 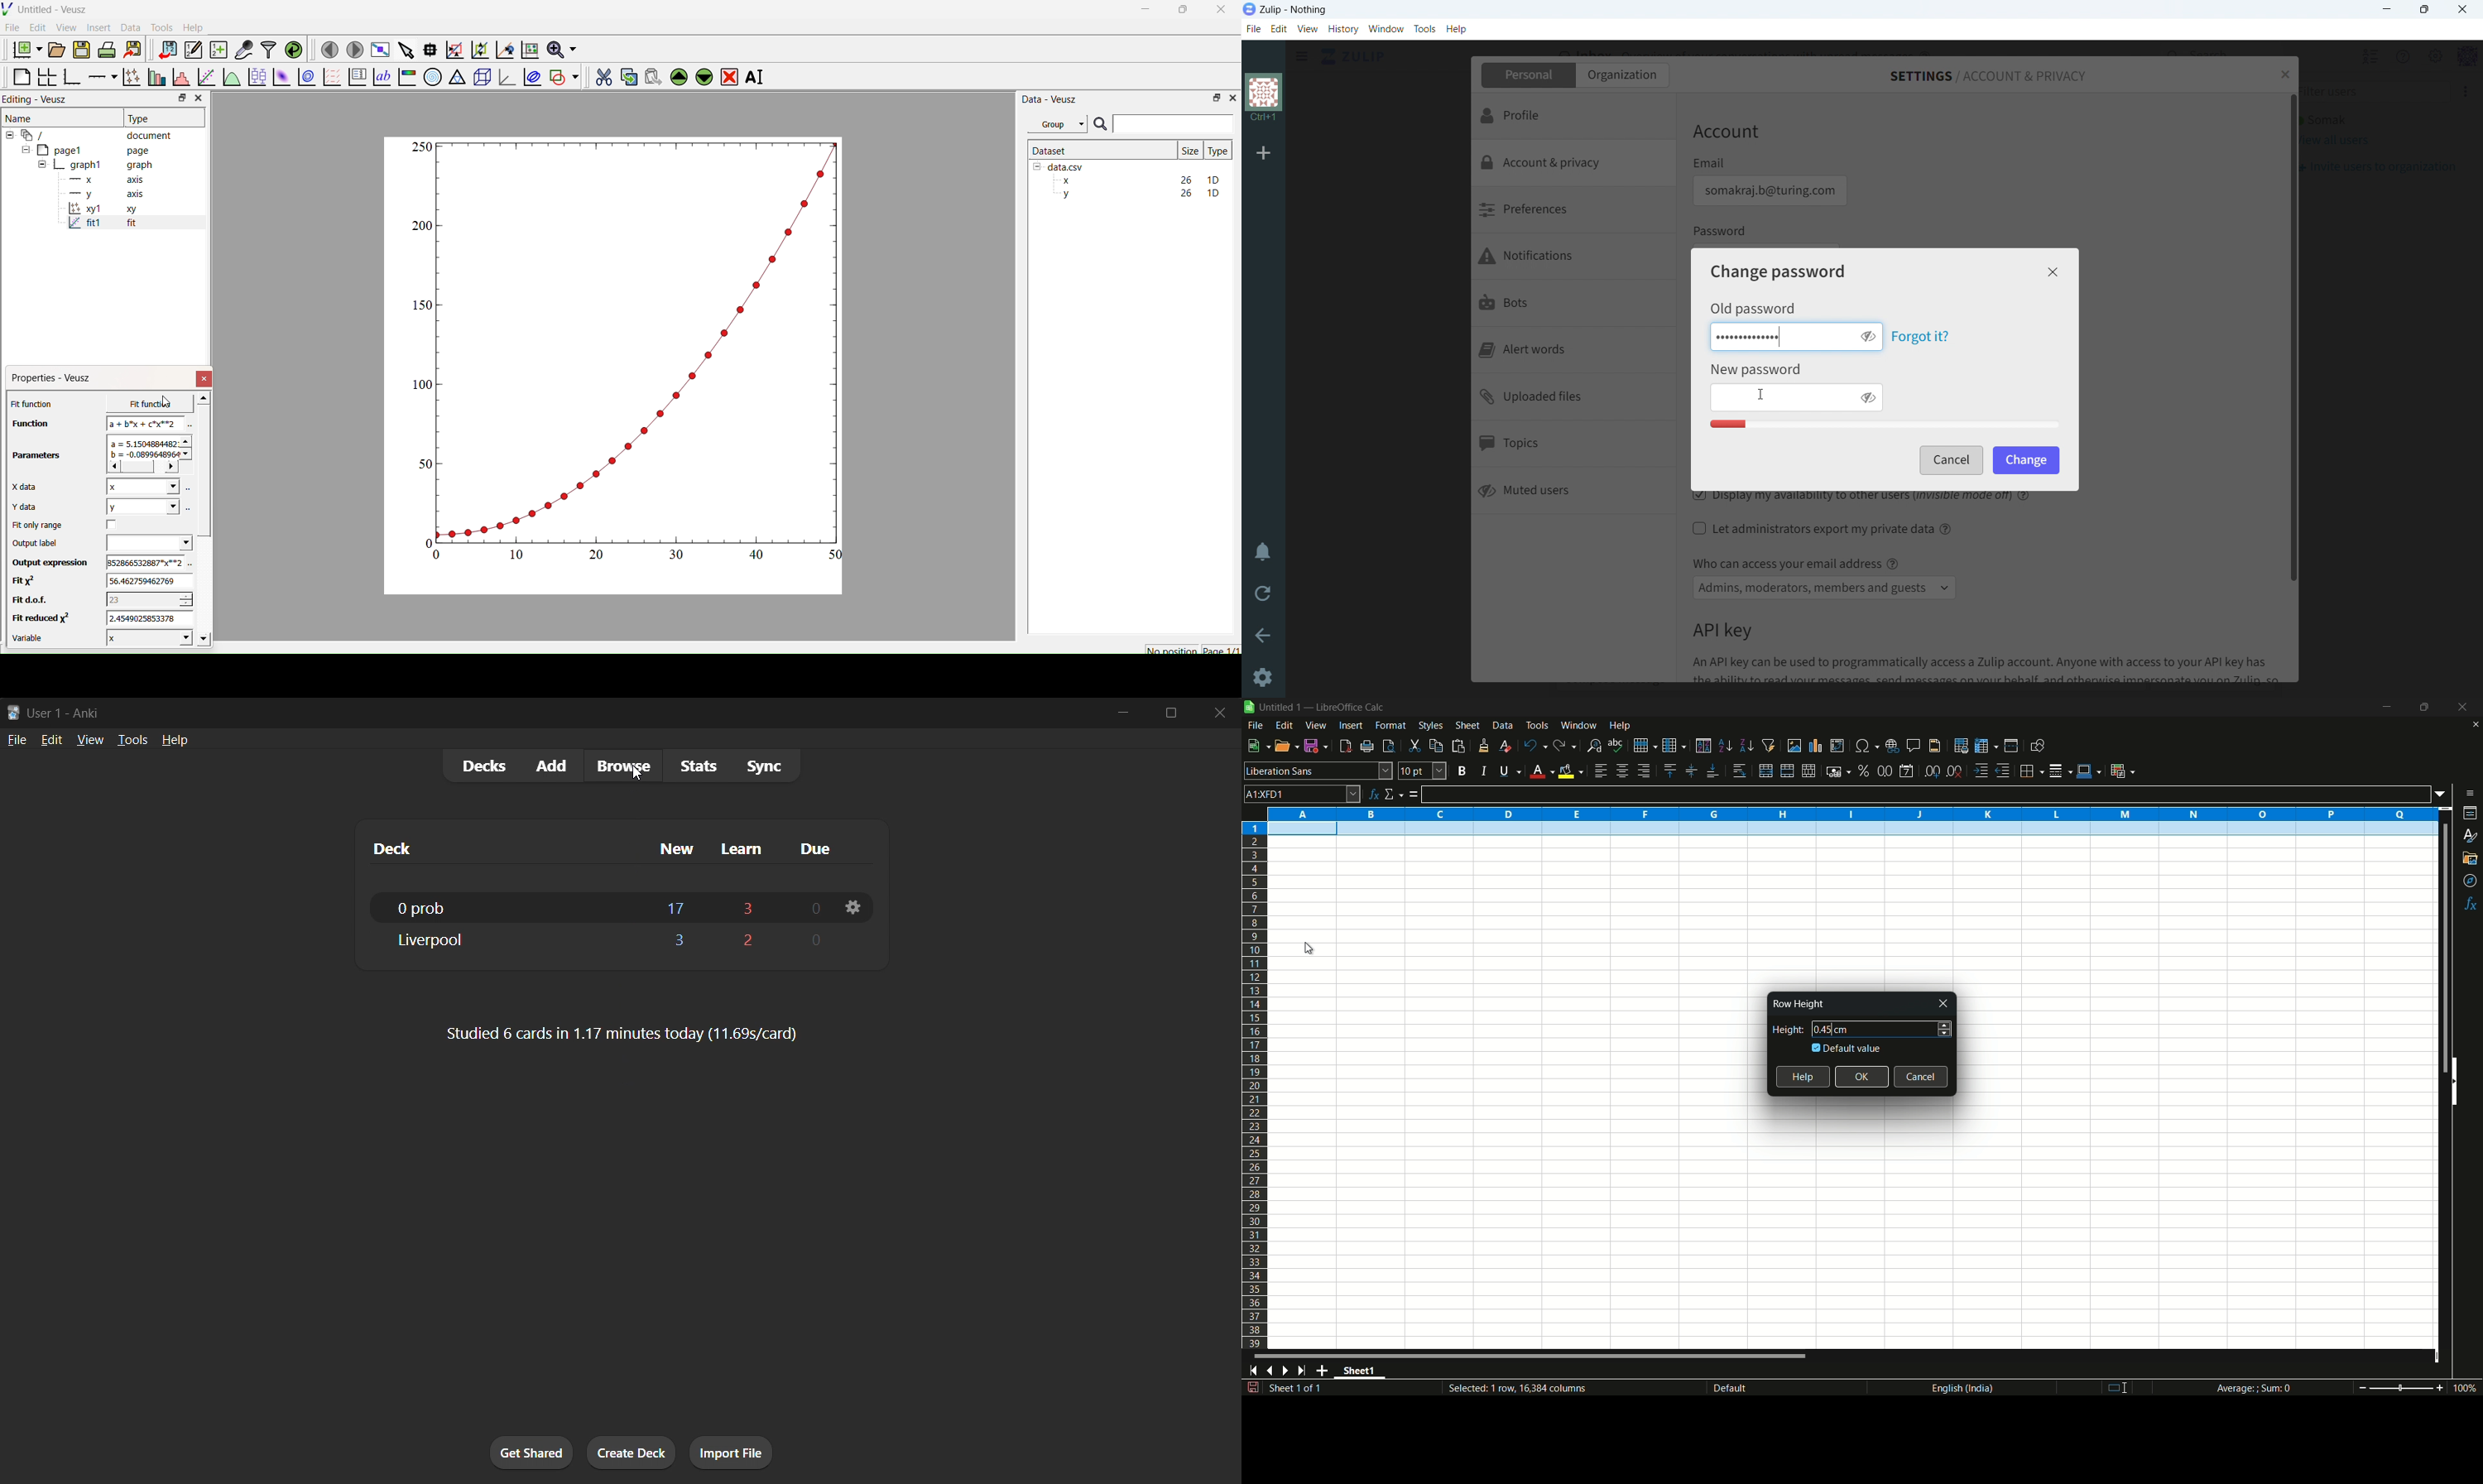 I want to click on Dropdown, so click(x=144, y=543).